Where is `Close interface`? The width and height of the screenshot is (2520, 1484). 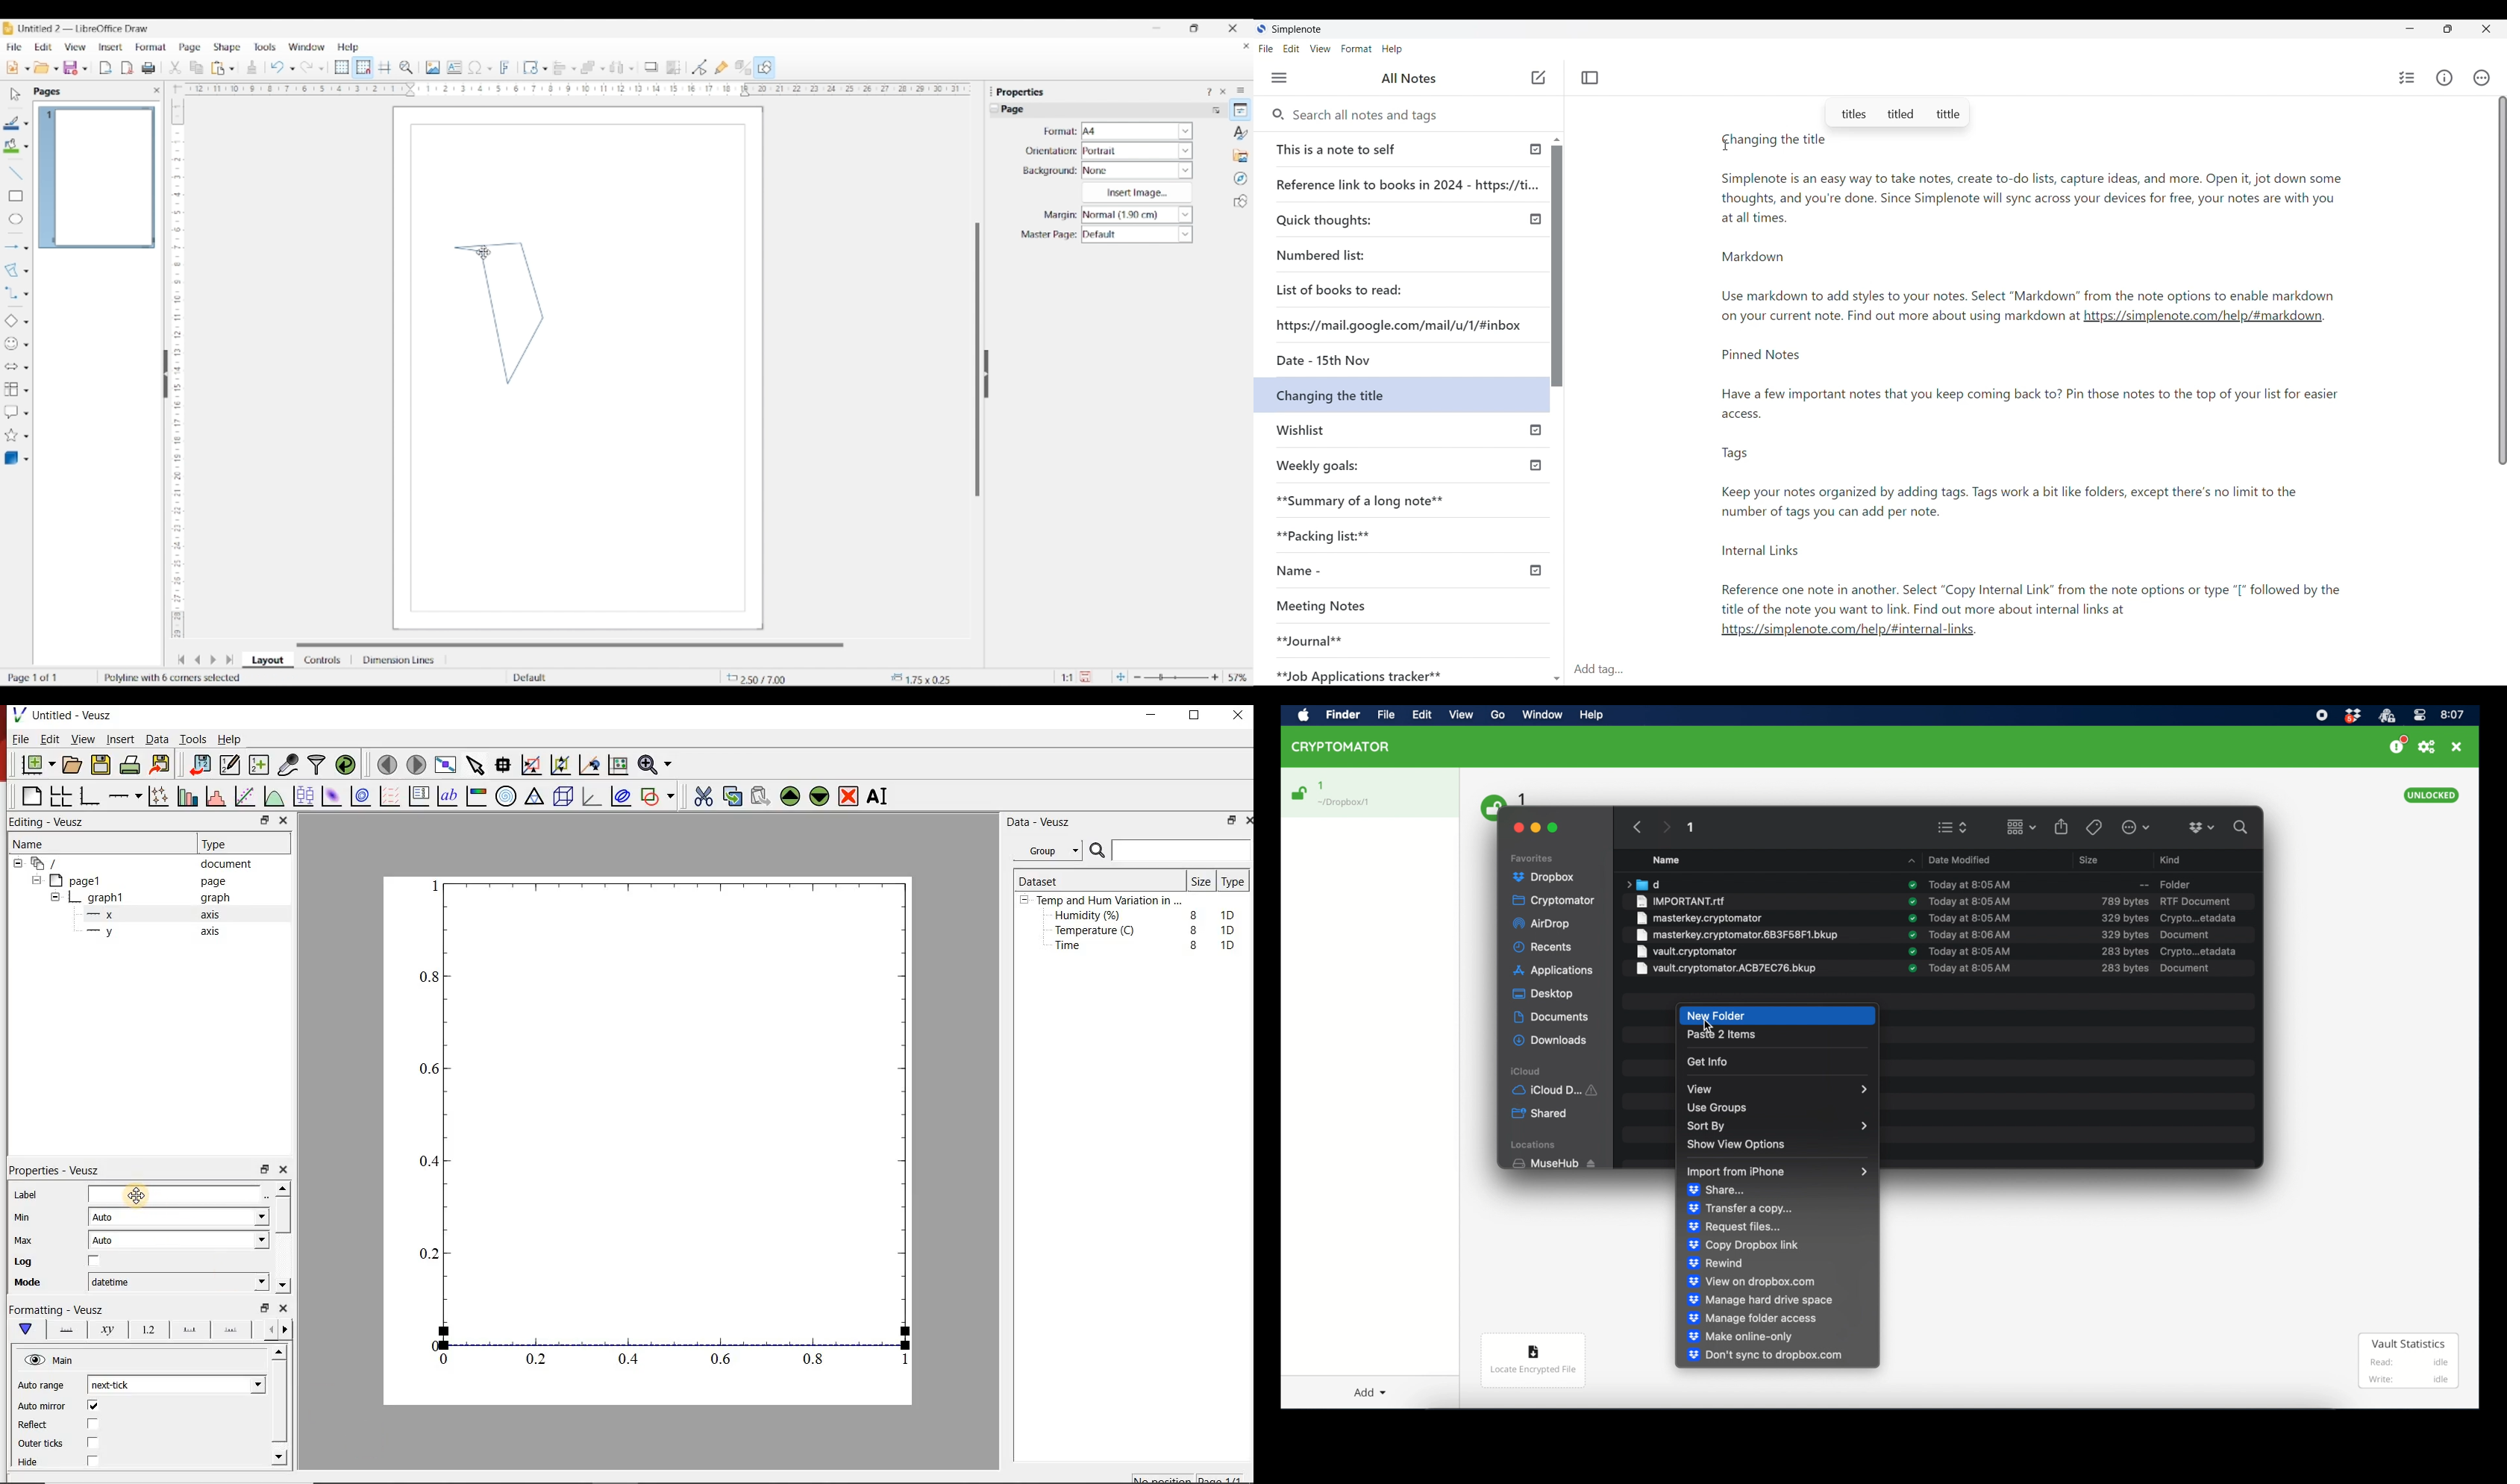 Close interface is located at coordinates (1233, 28).